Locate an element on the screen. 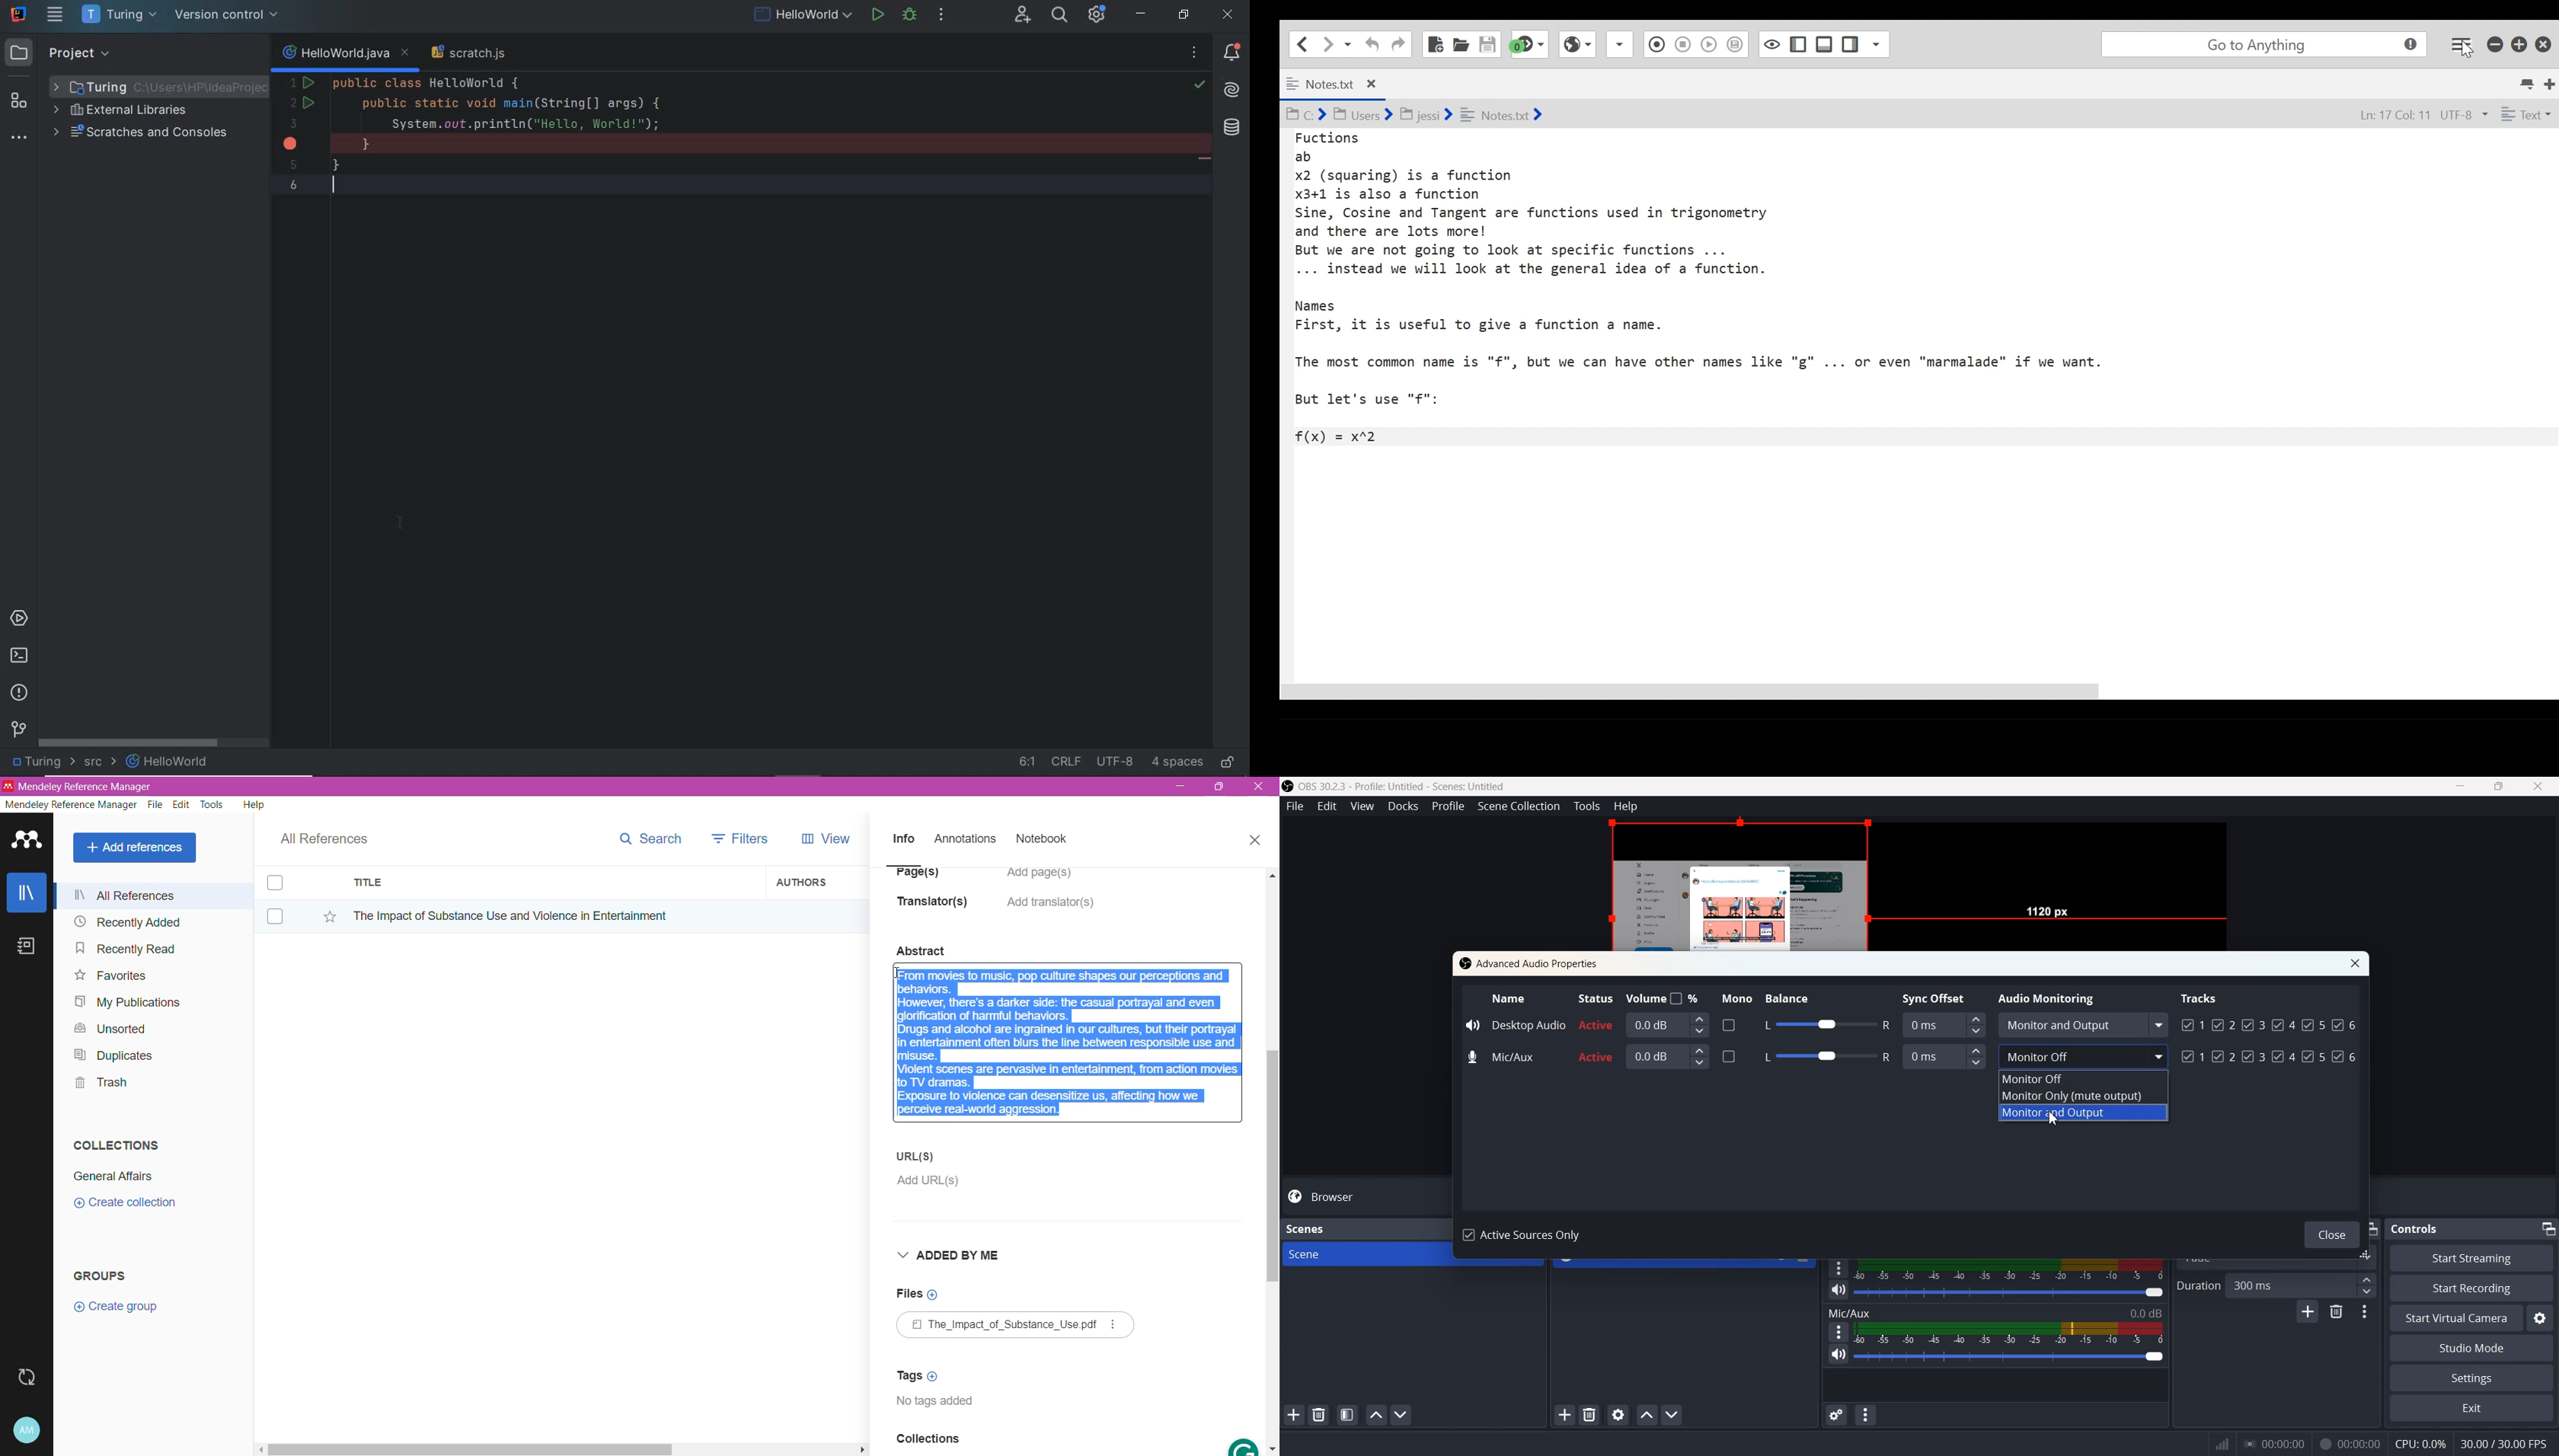 This screenshot has width=2576, height=1456. git is located at coordinates (18, 730).